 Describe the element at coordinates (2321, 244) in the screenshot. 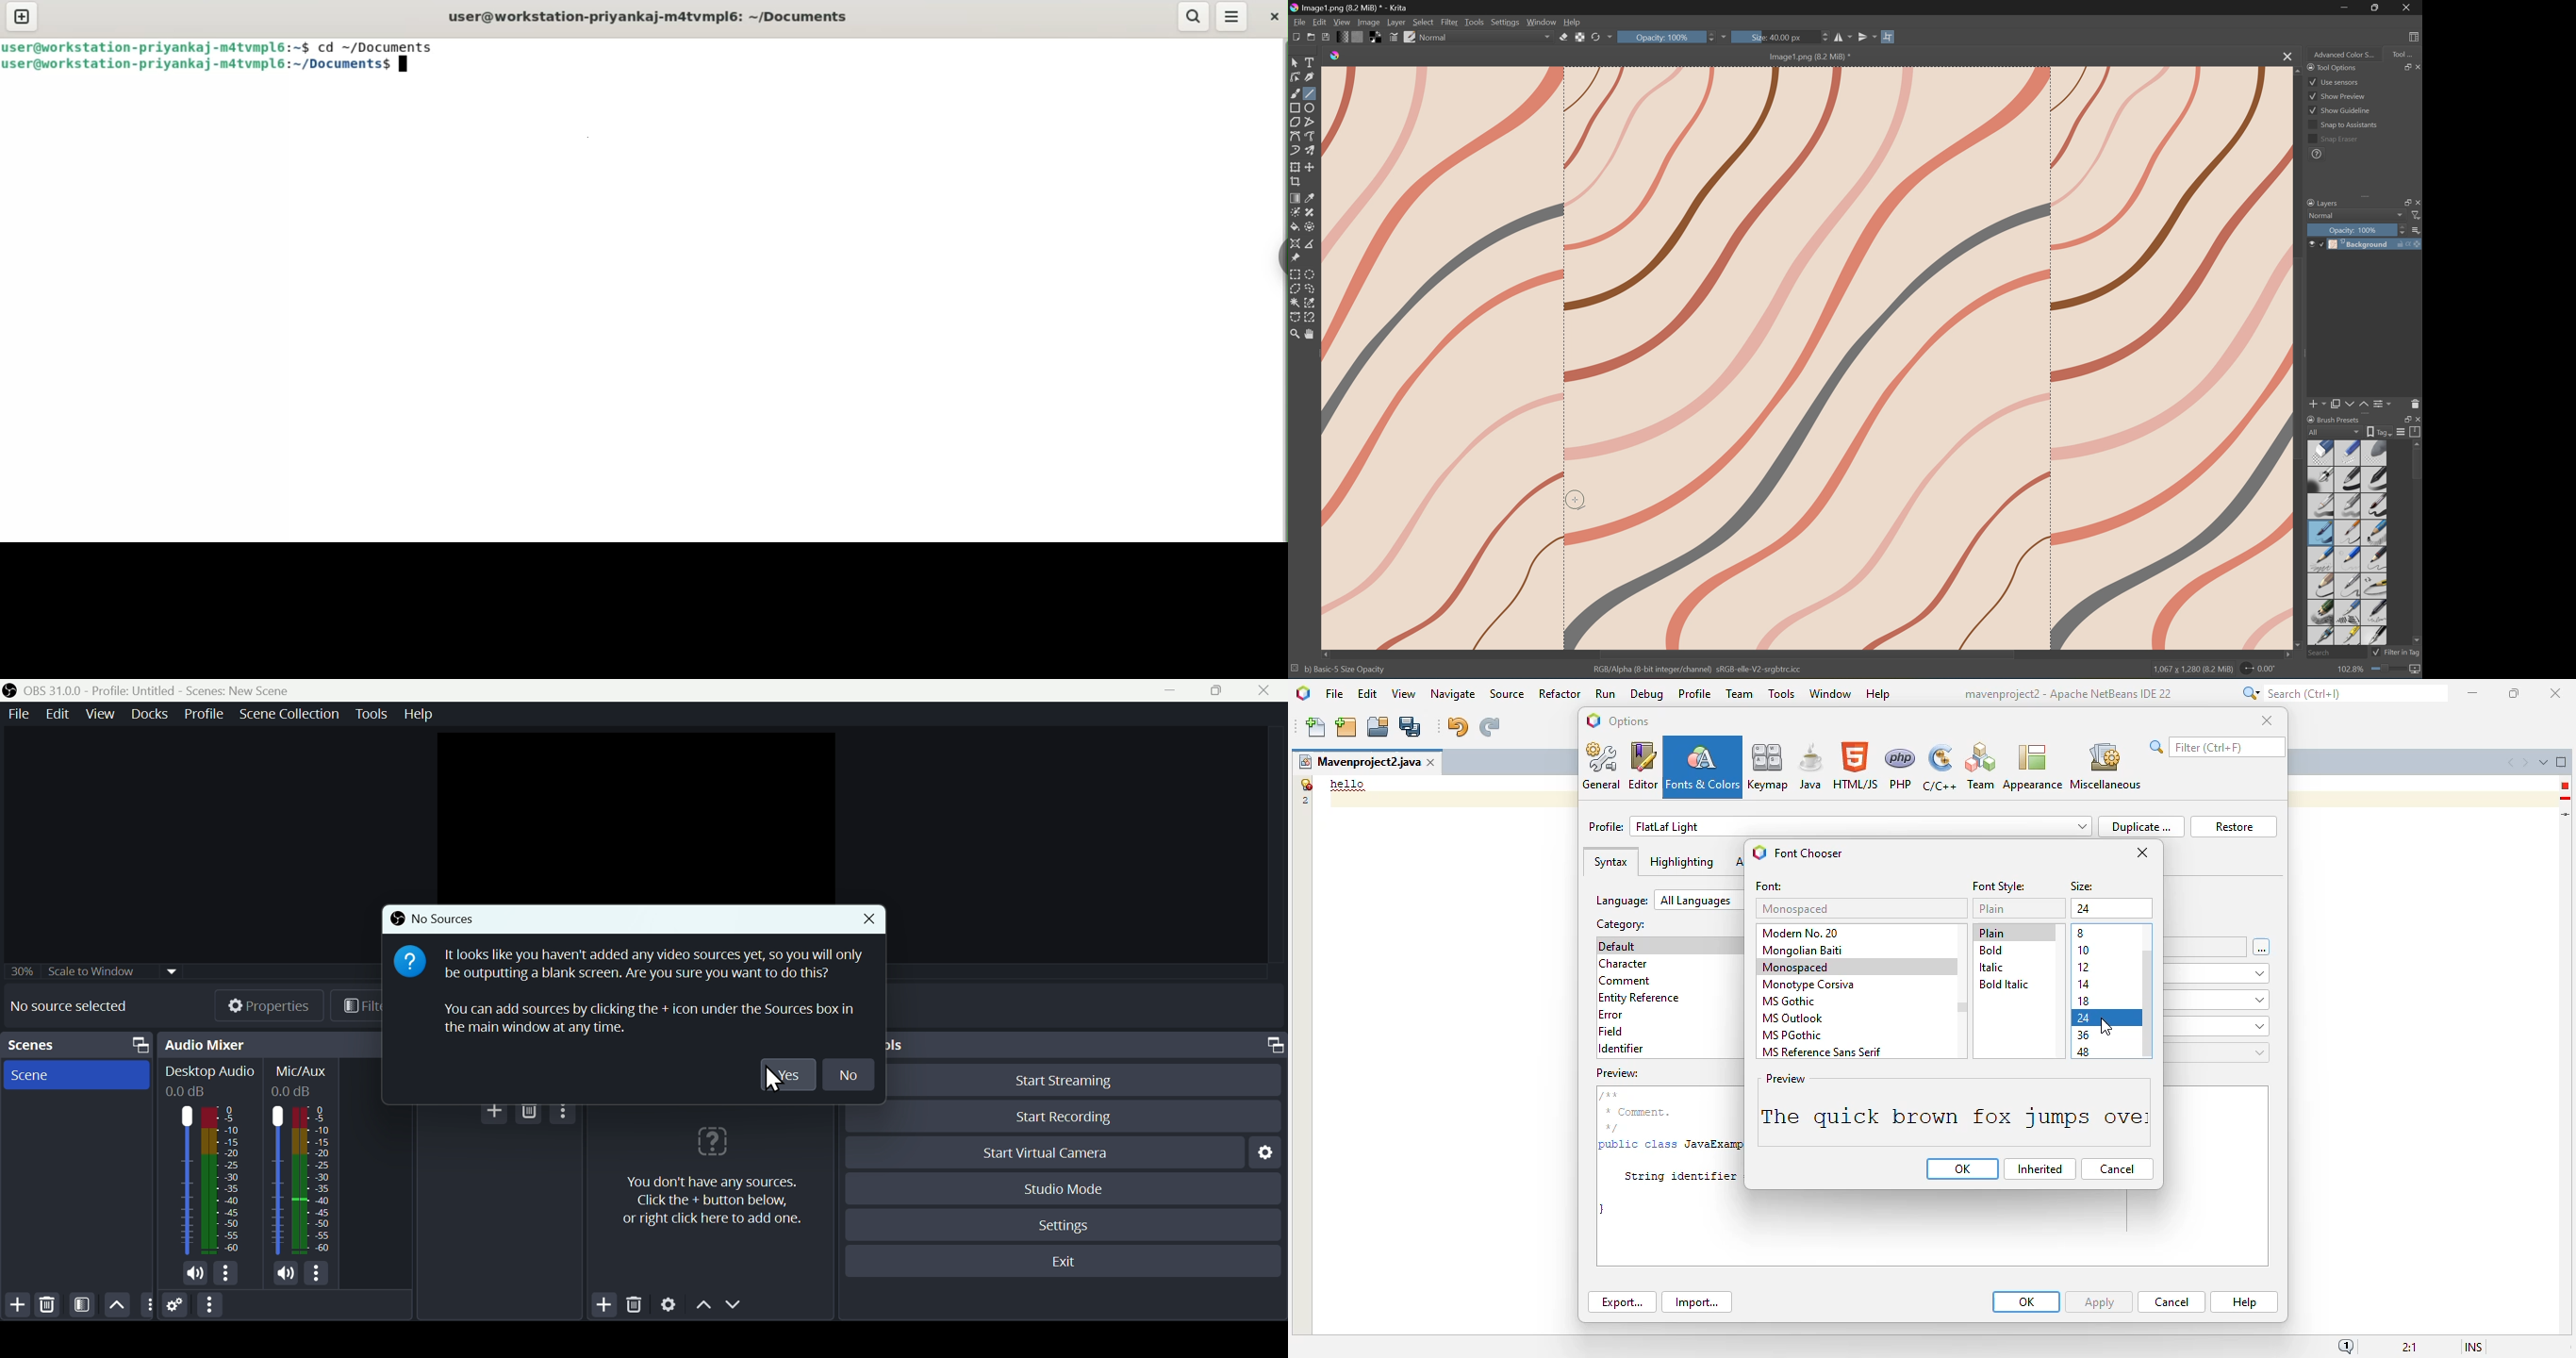

I see `Locked` at that location.